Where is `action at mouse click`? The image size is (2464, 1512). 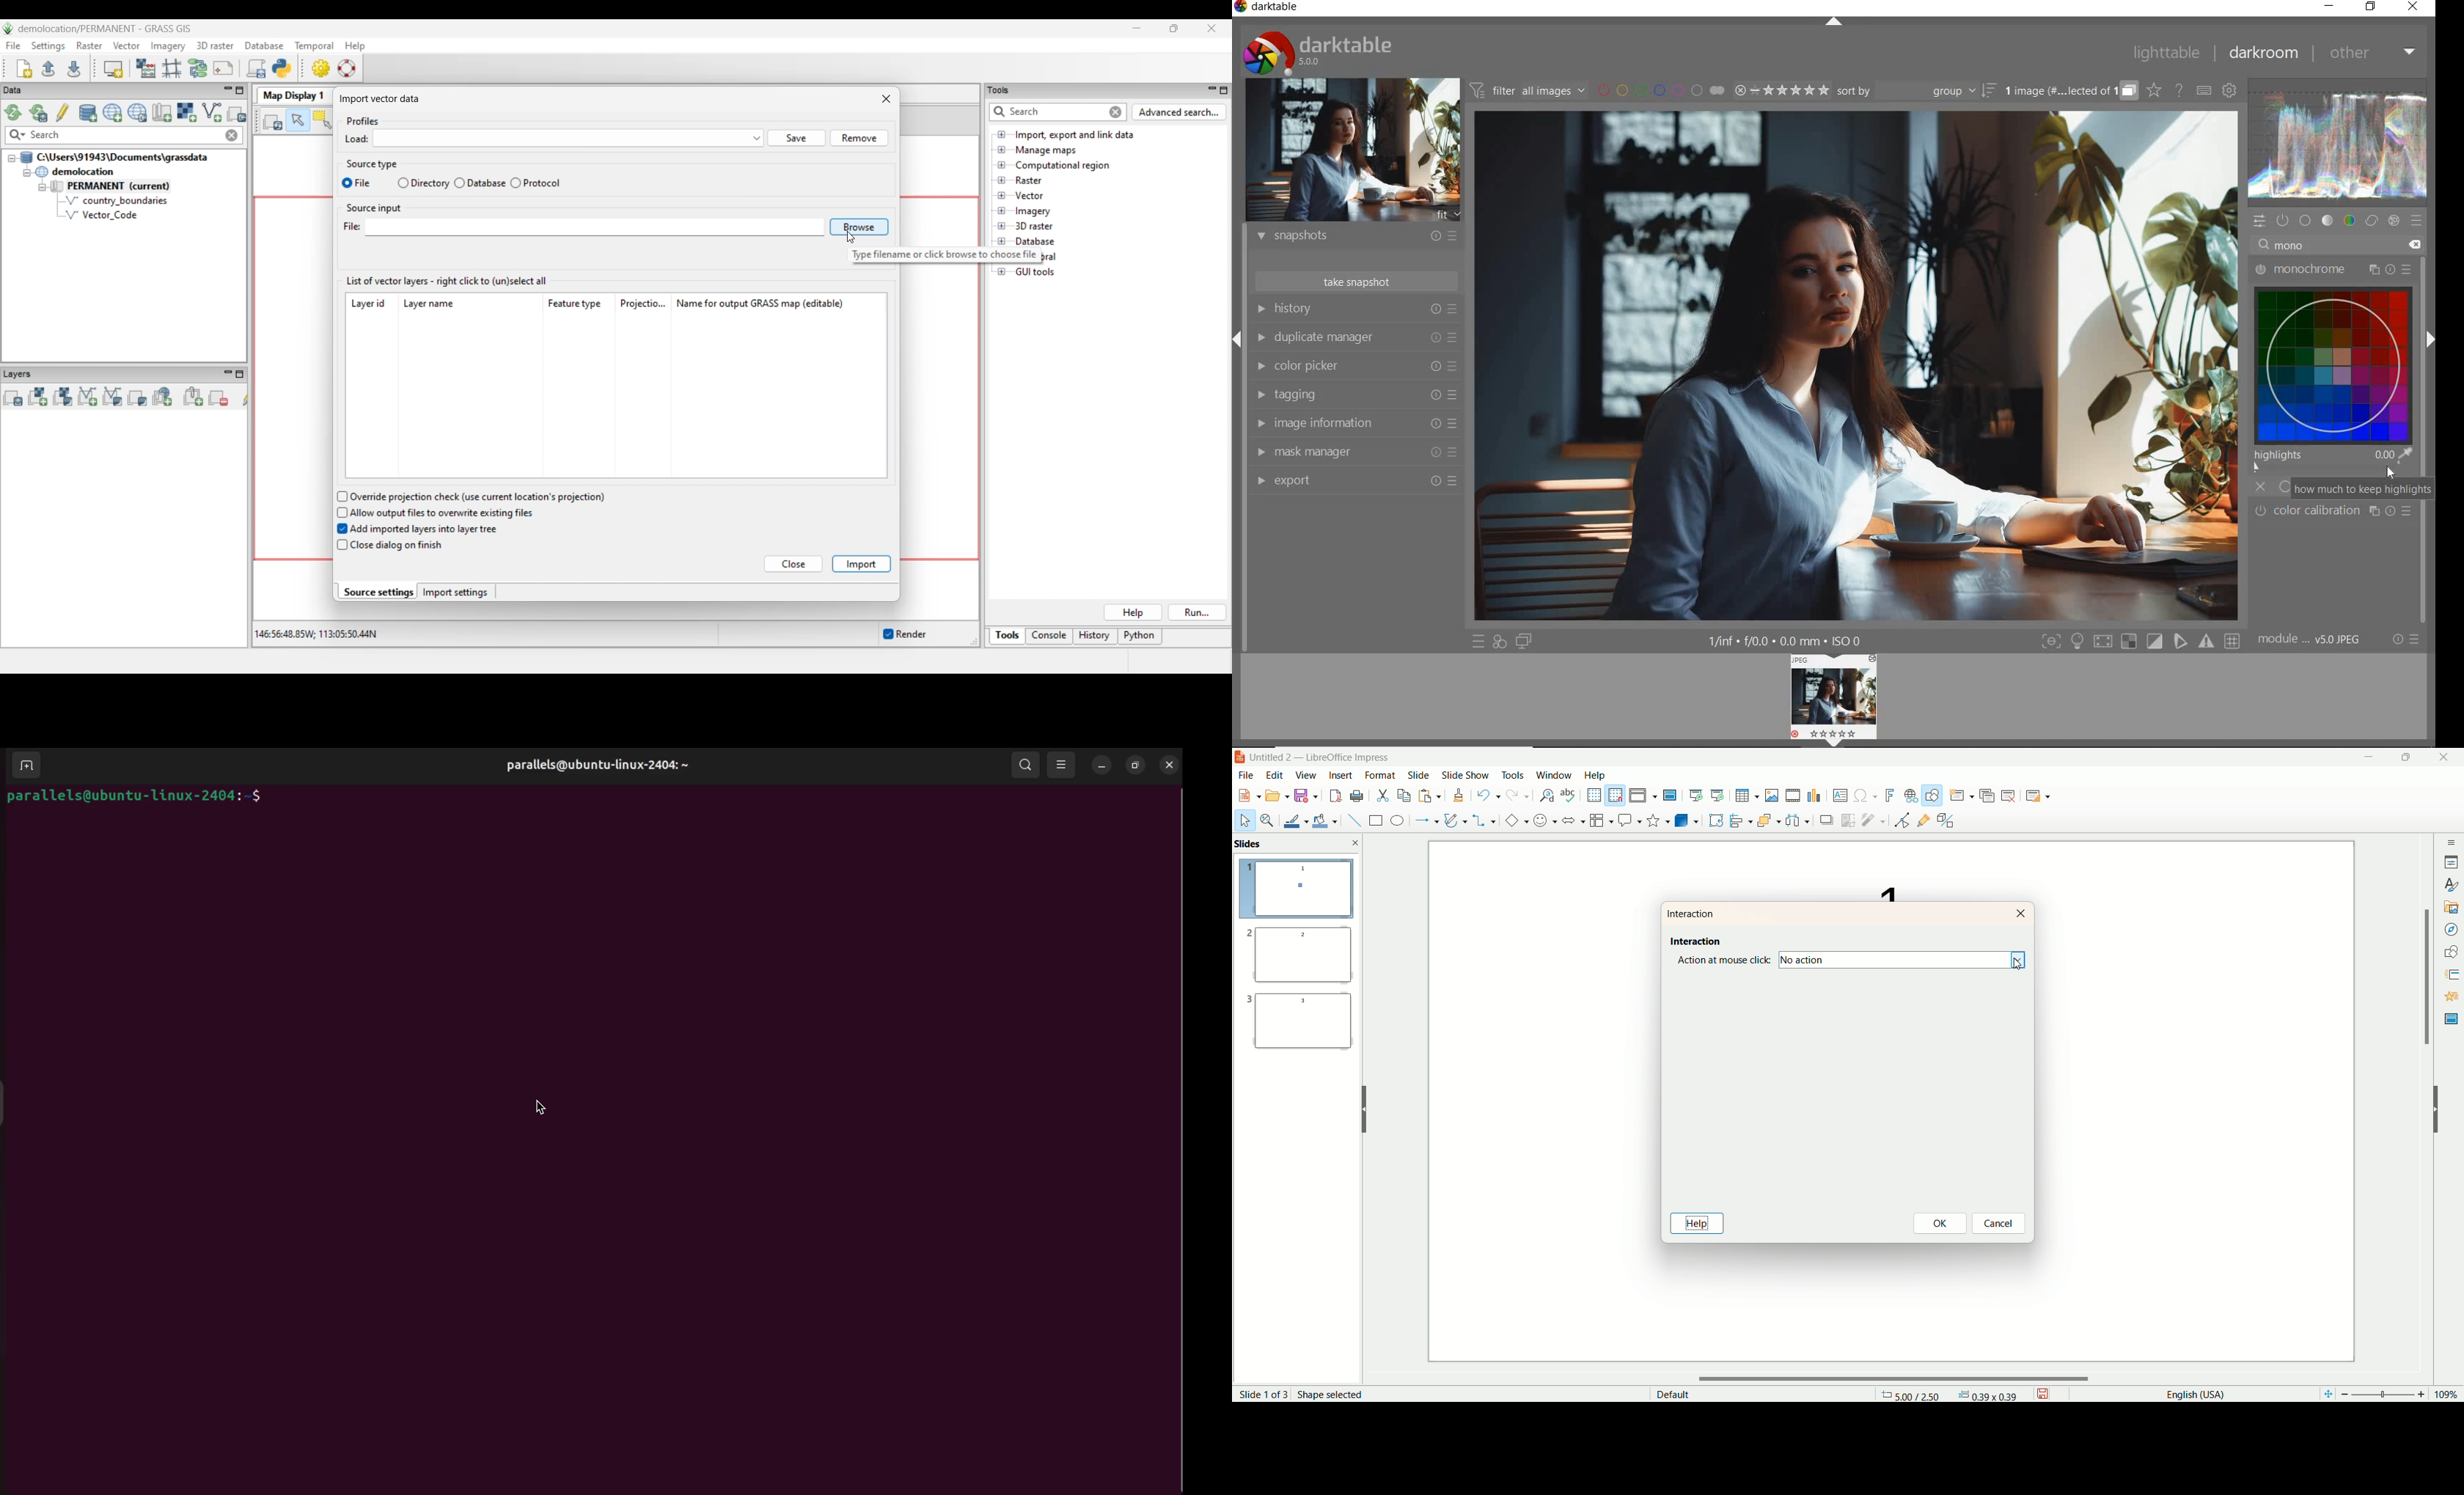 action at mouse click is located at coordinates (1727, 961).